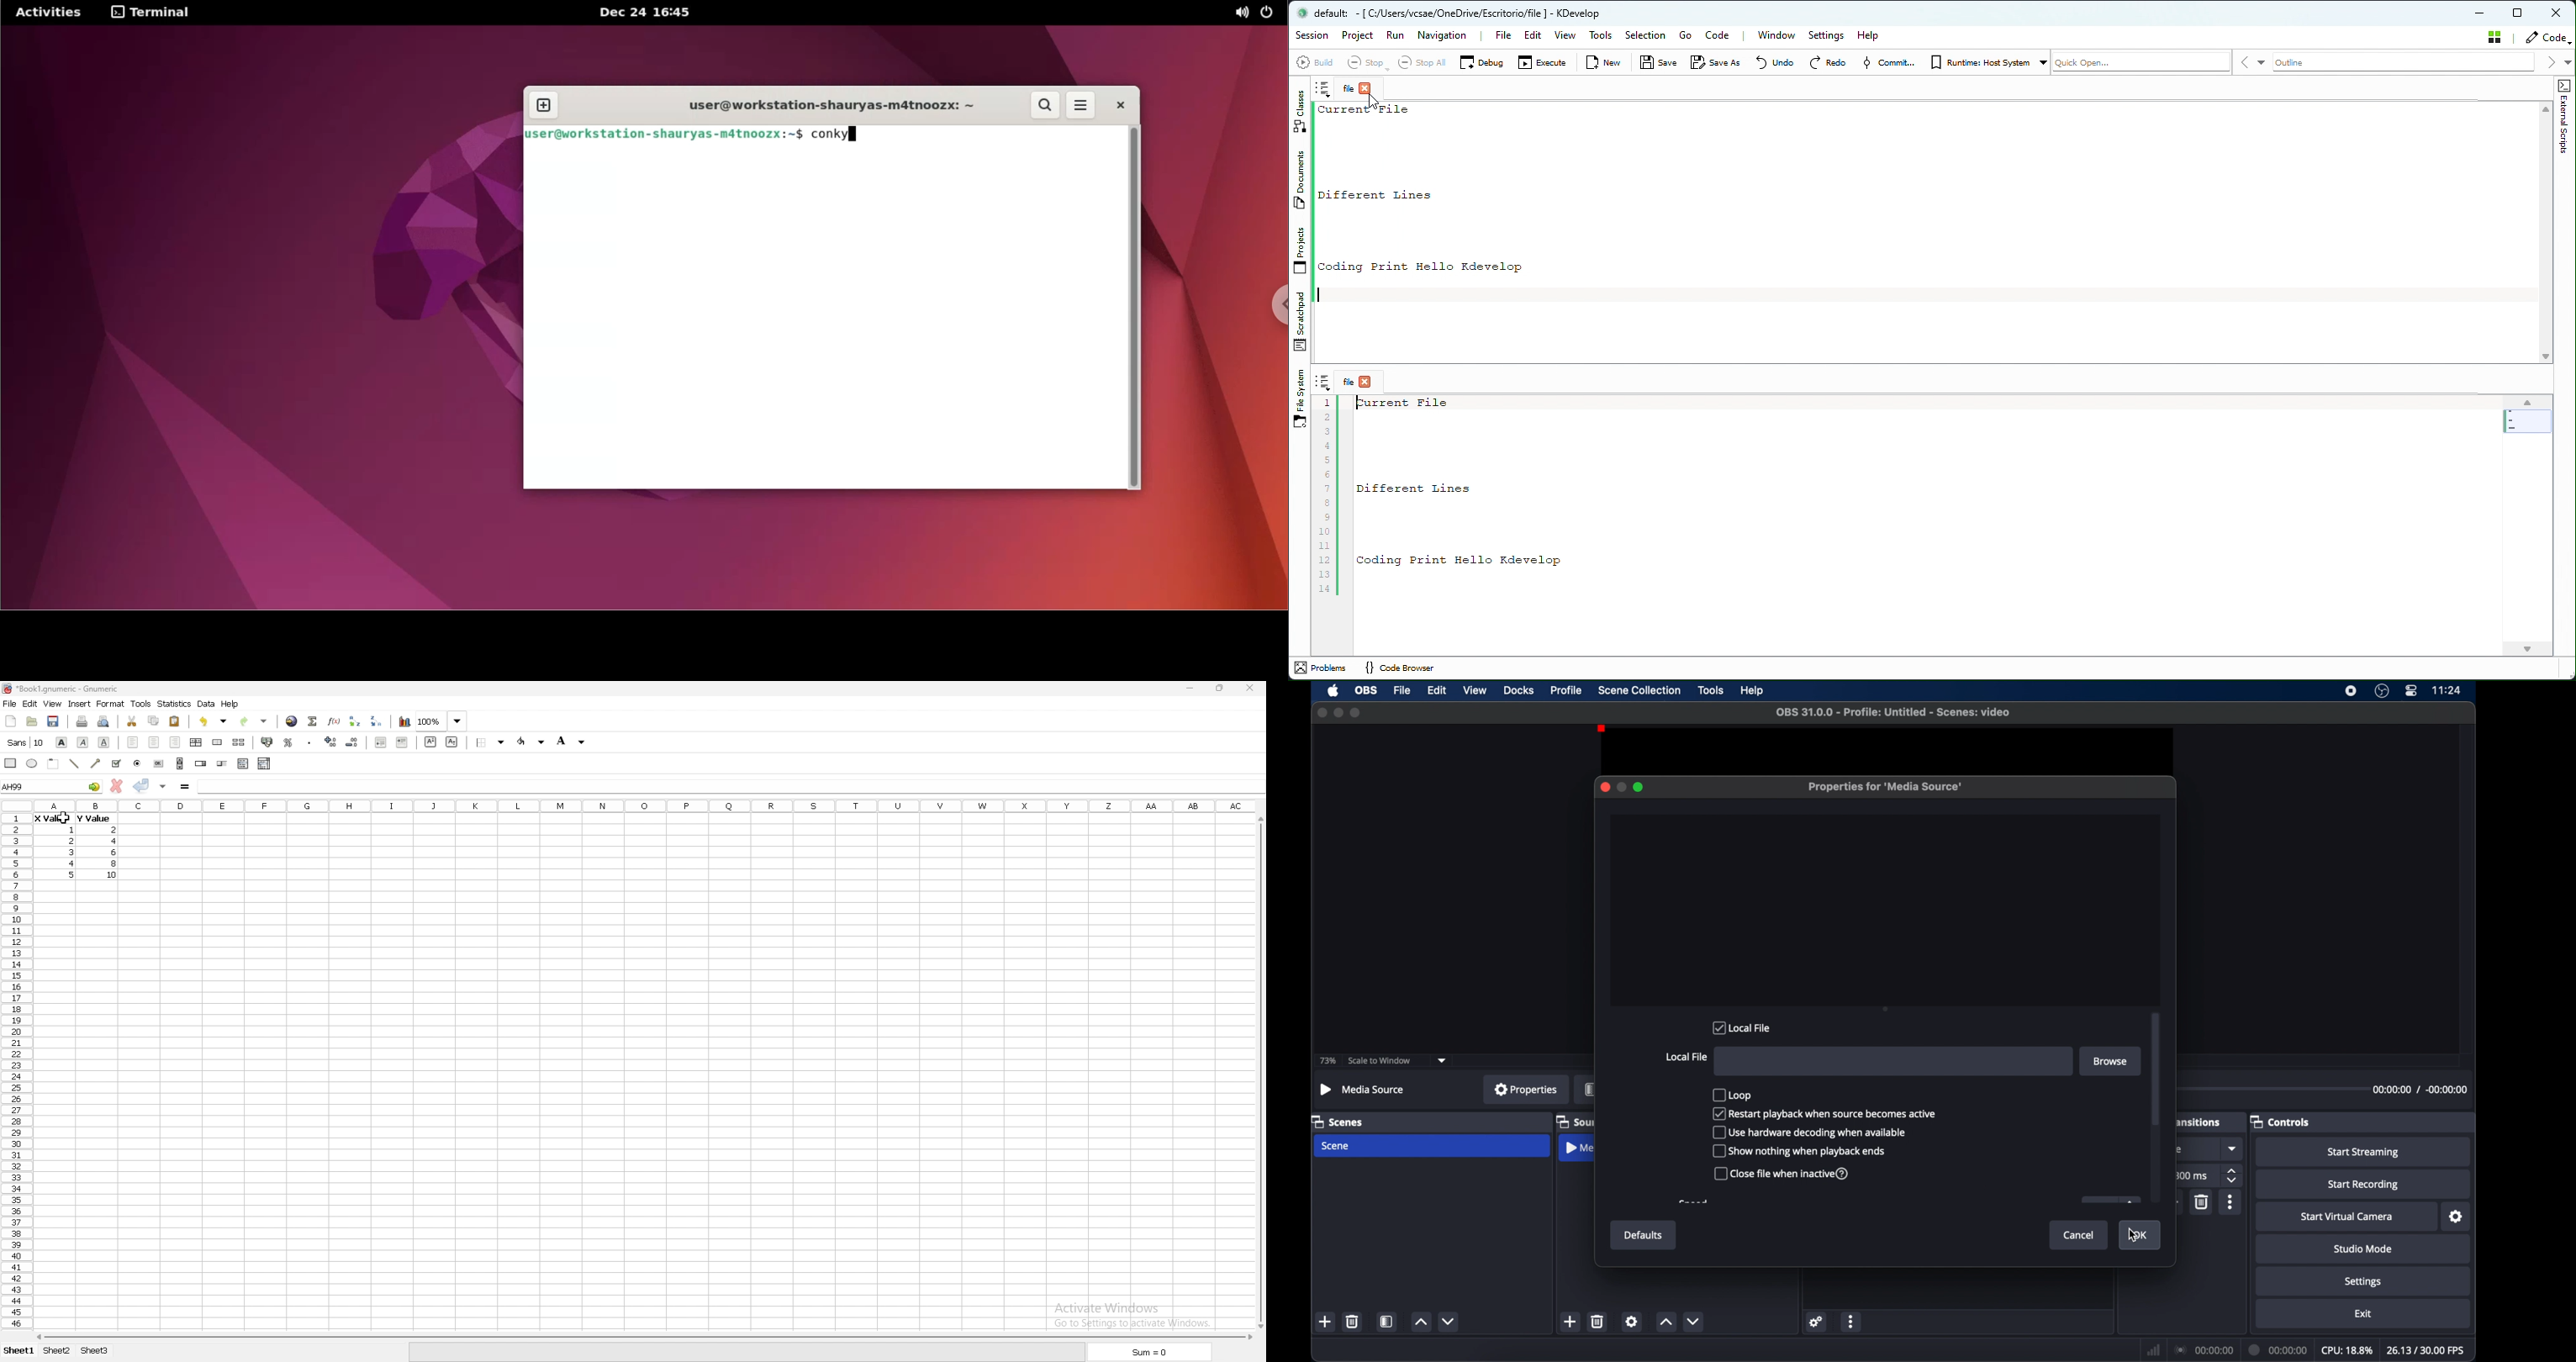  What do you see at coordinates (11, 721) in the screenshot?
I see `new` at bounding box center [11, 721].